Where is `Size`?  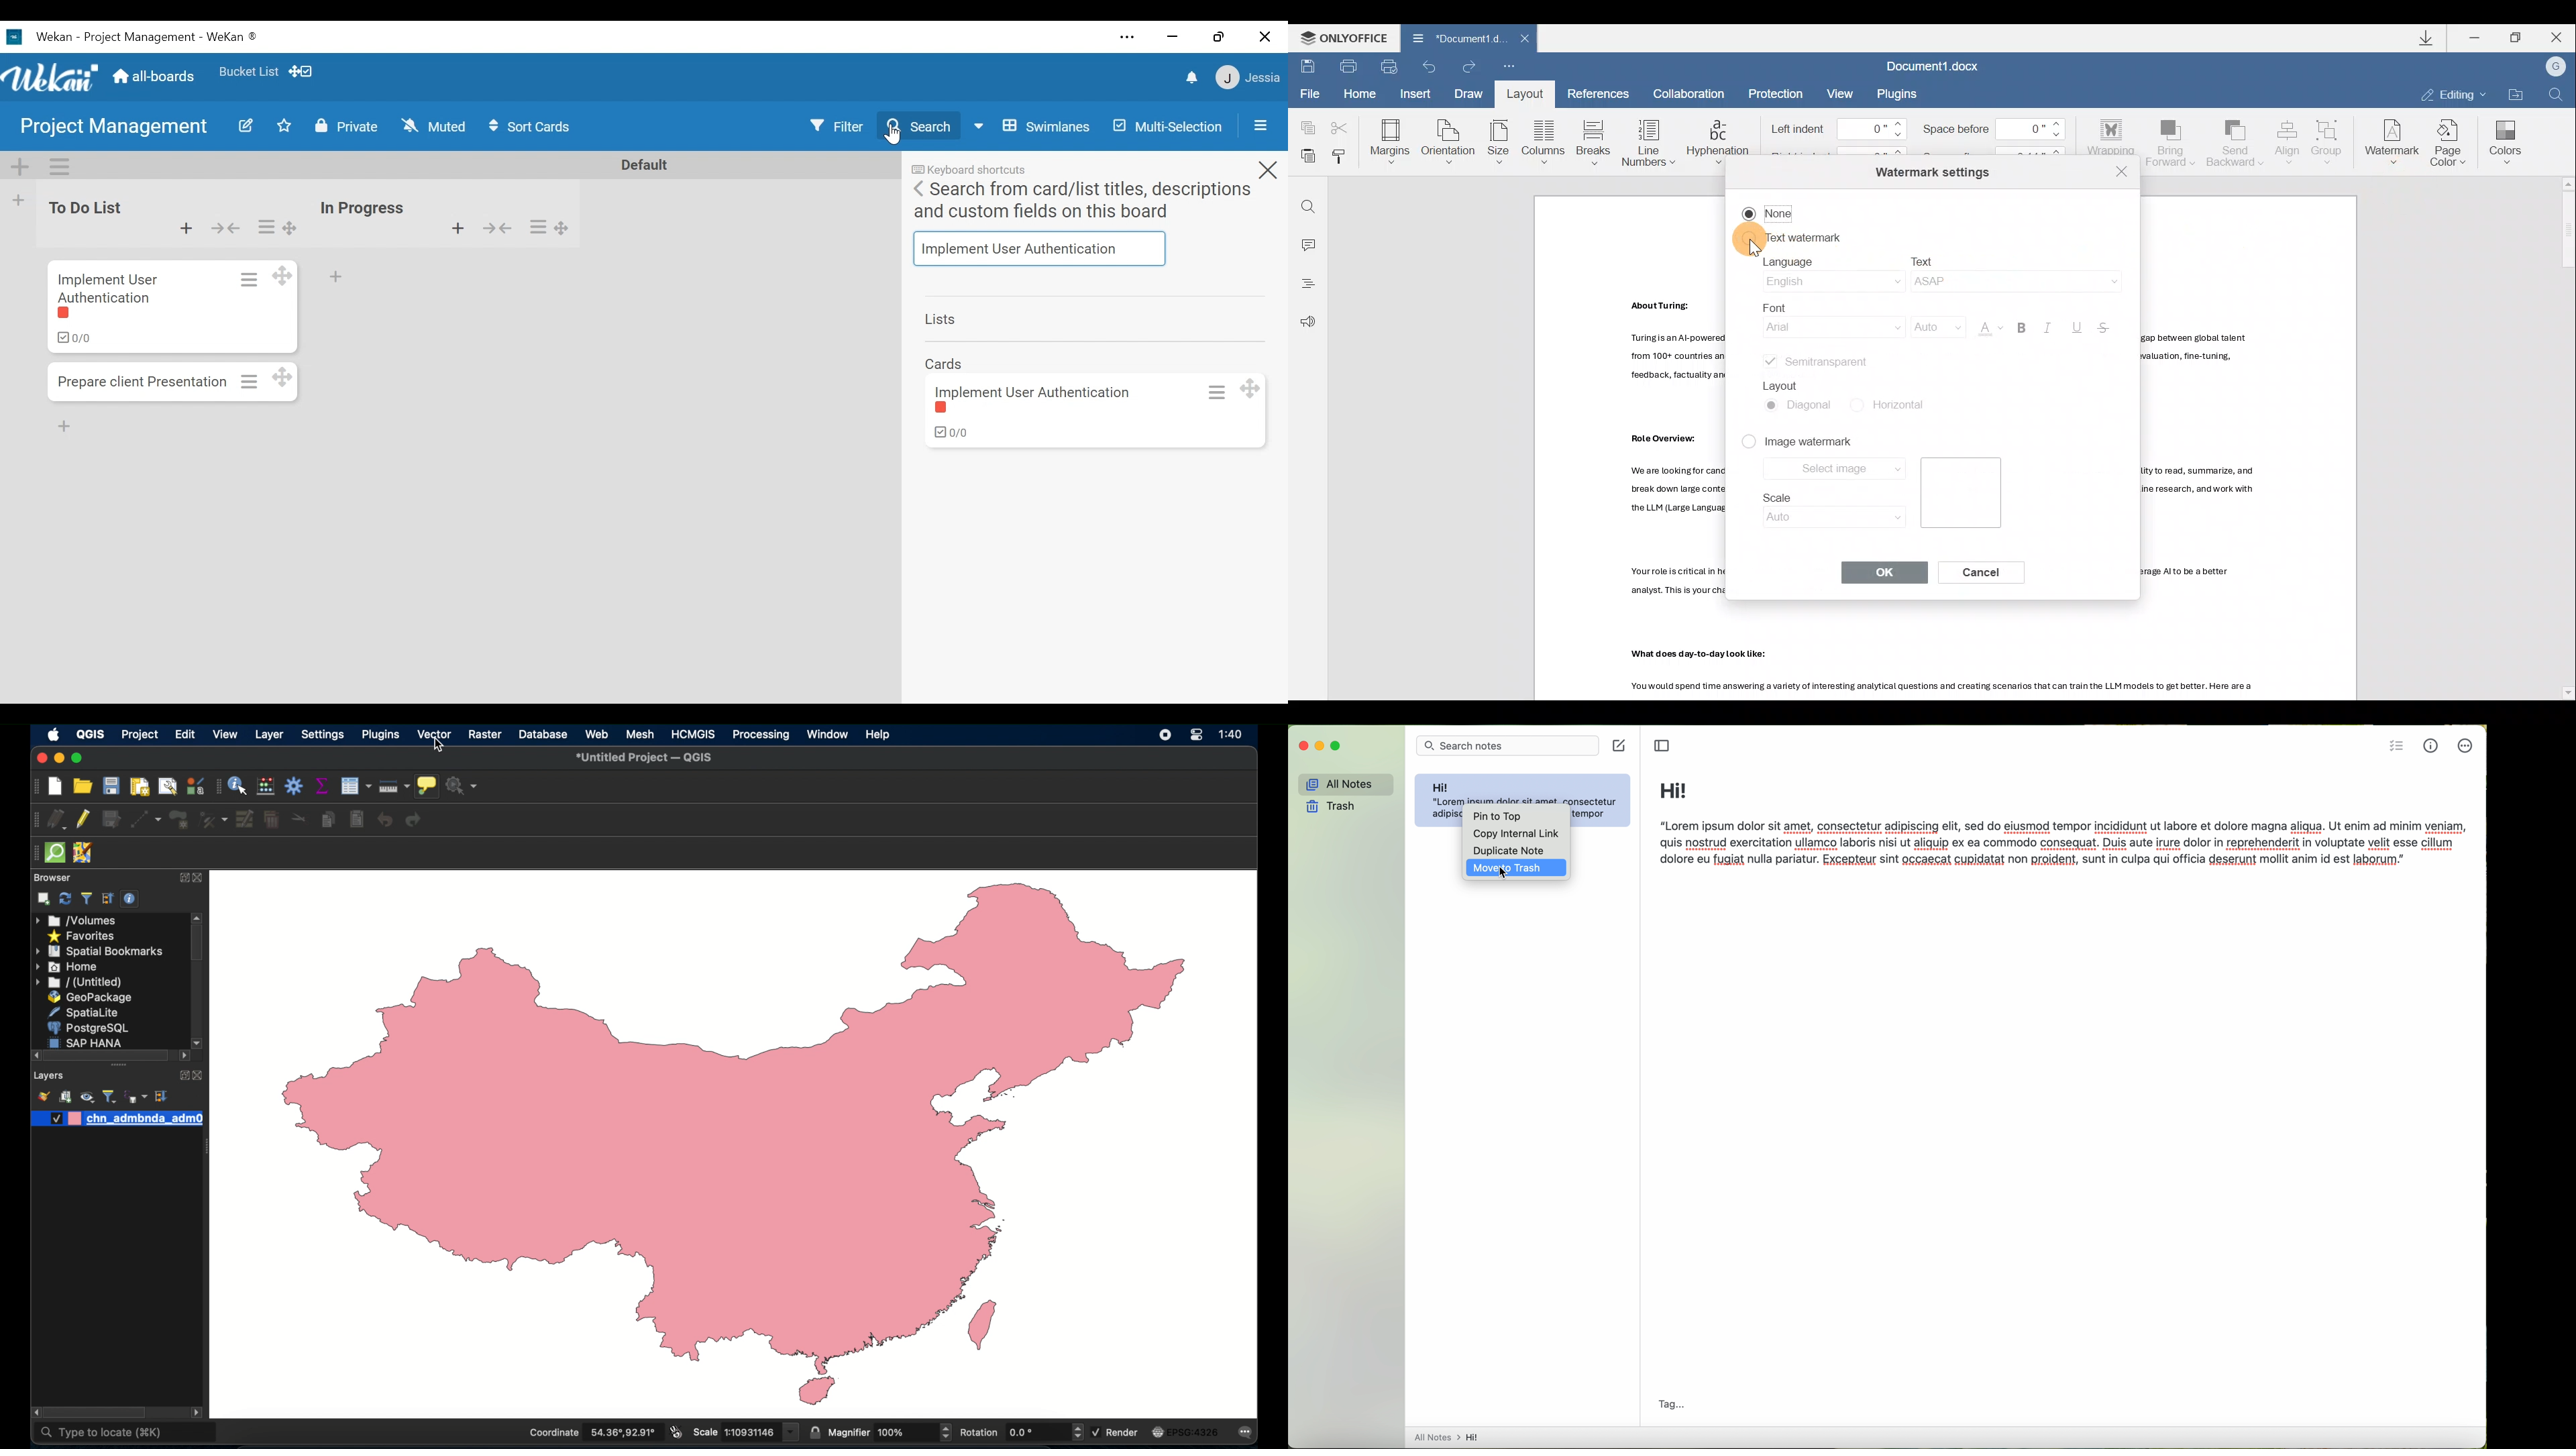
Size is located at coordinates (1499, 141).